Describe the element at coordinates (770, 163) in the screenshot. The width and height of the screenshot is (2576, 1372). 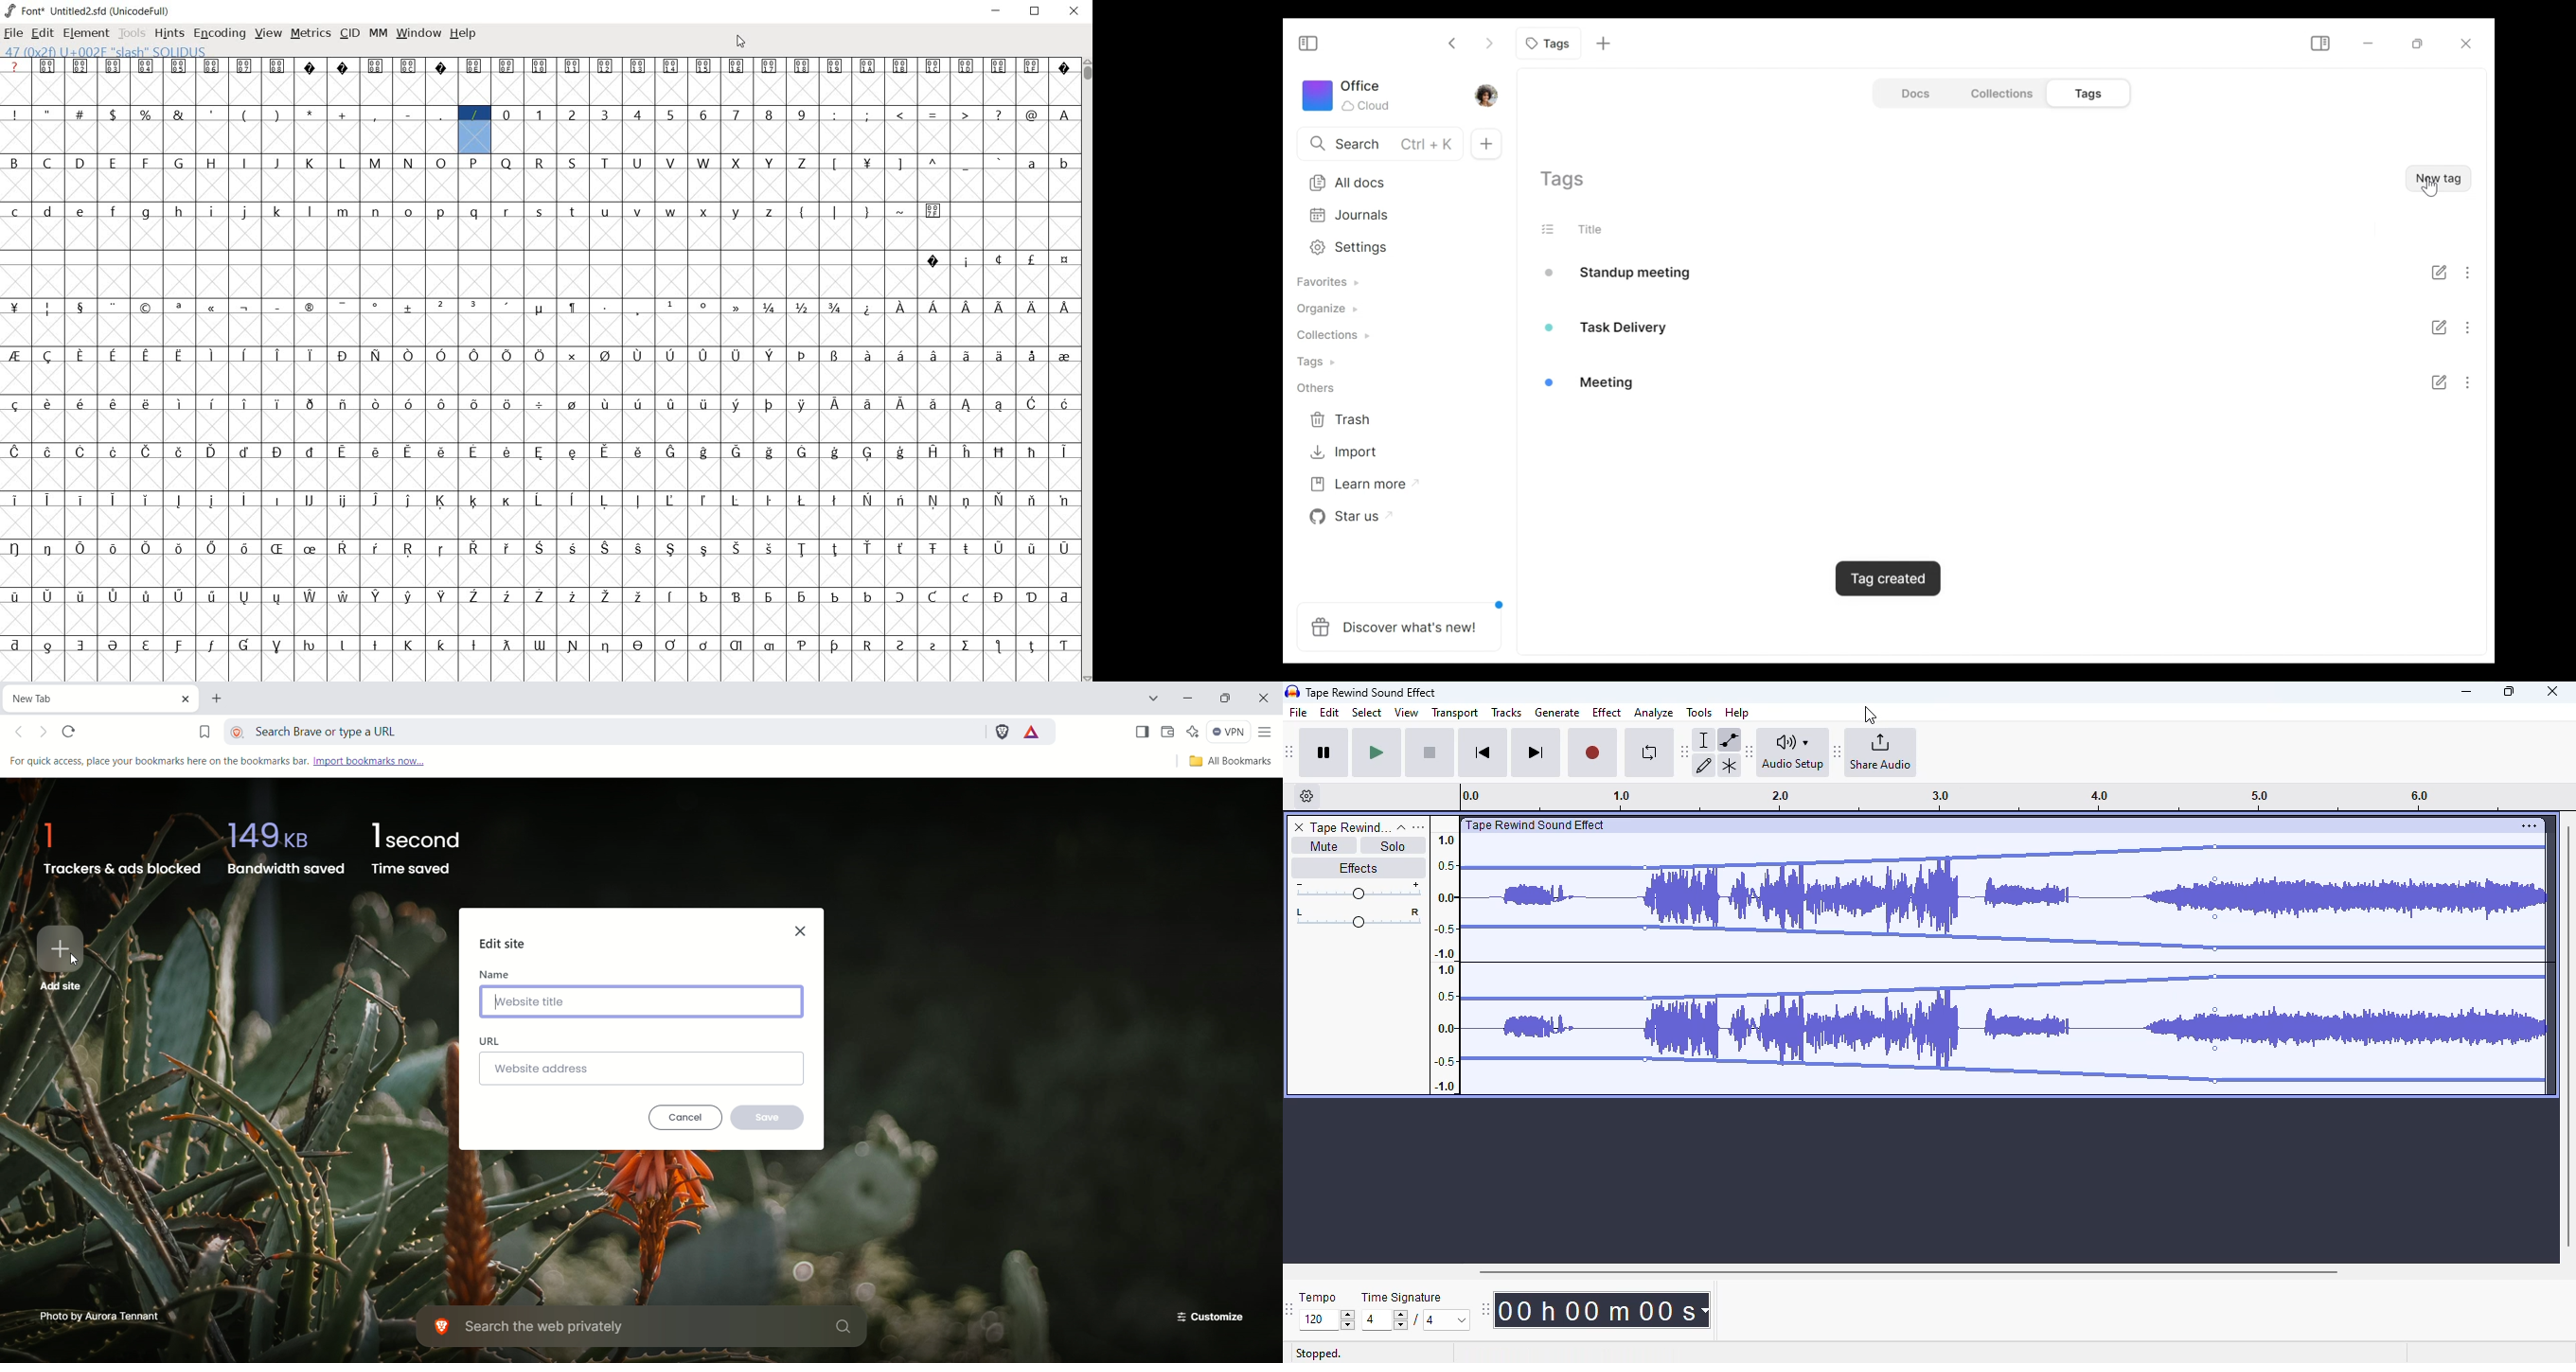
I see `glyph` at that location.